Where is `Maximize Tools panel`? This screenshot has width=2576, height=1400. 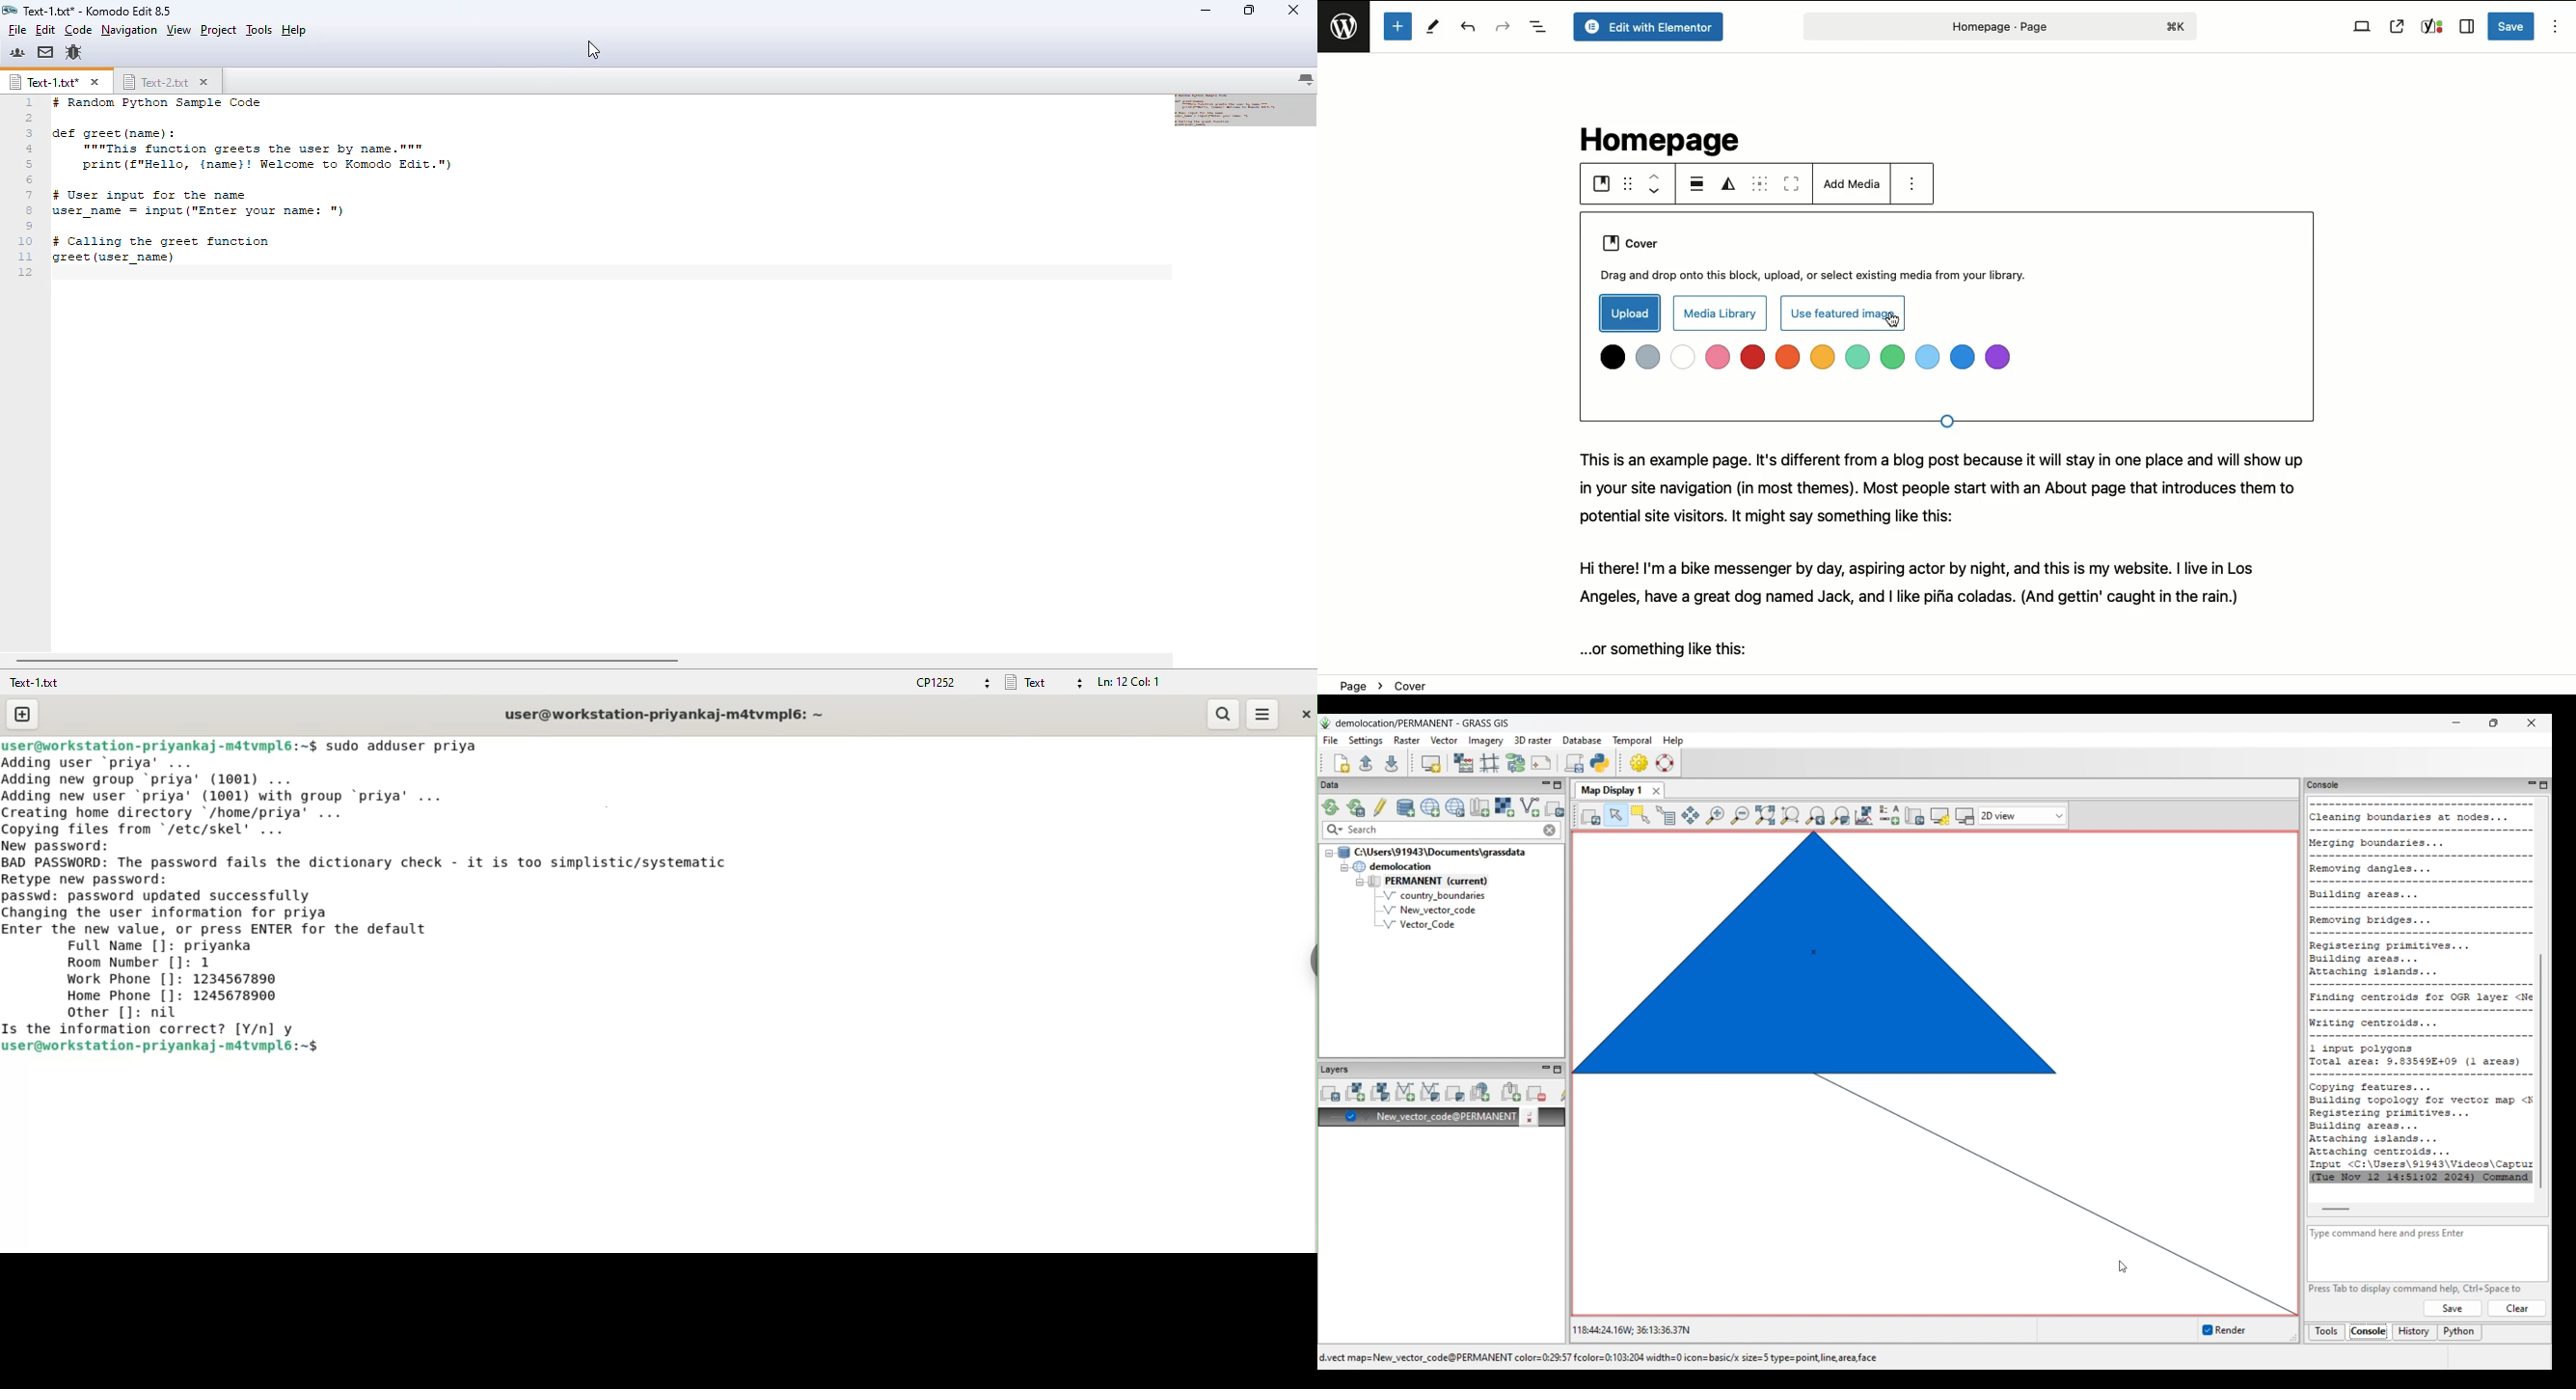
Maximize Tools panel is located at coordinates (2544, 785).